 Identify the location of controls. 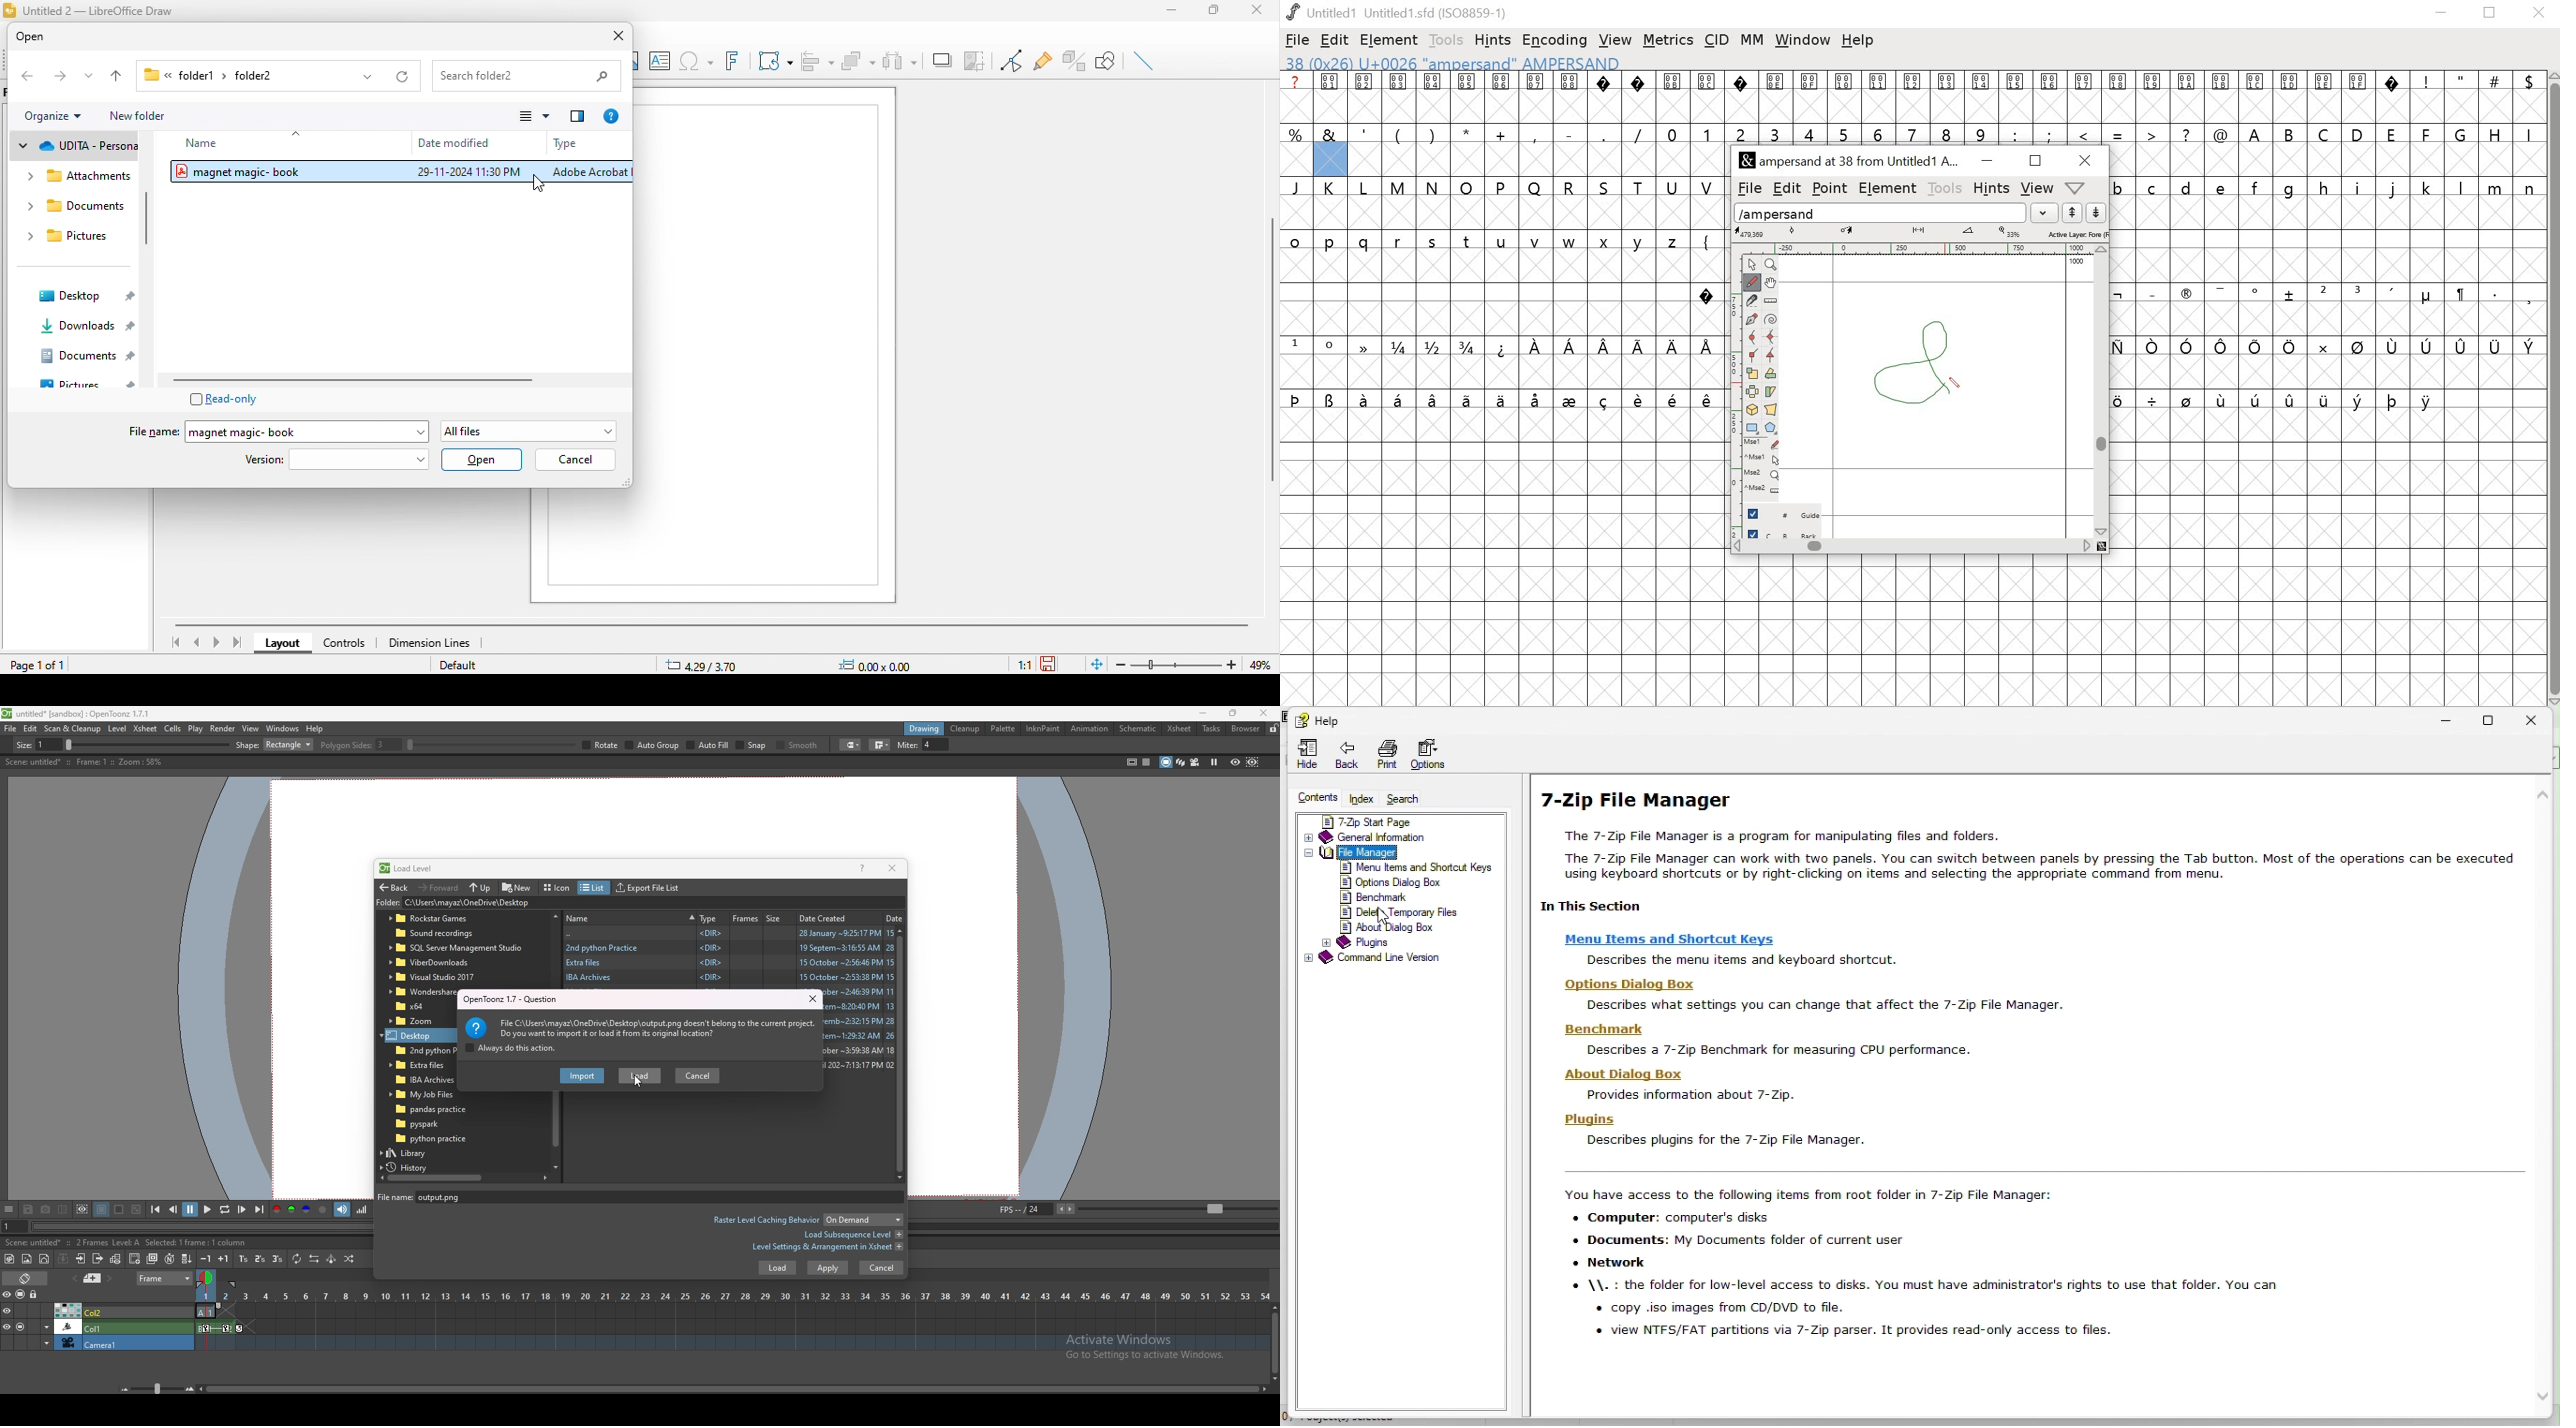
(345, 646).